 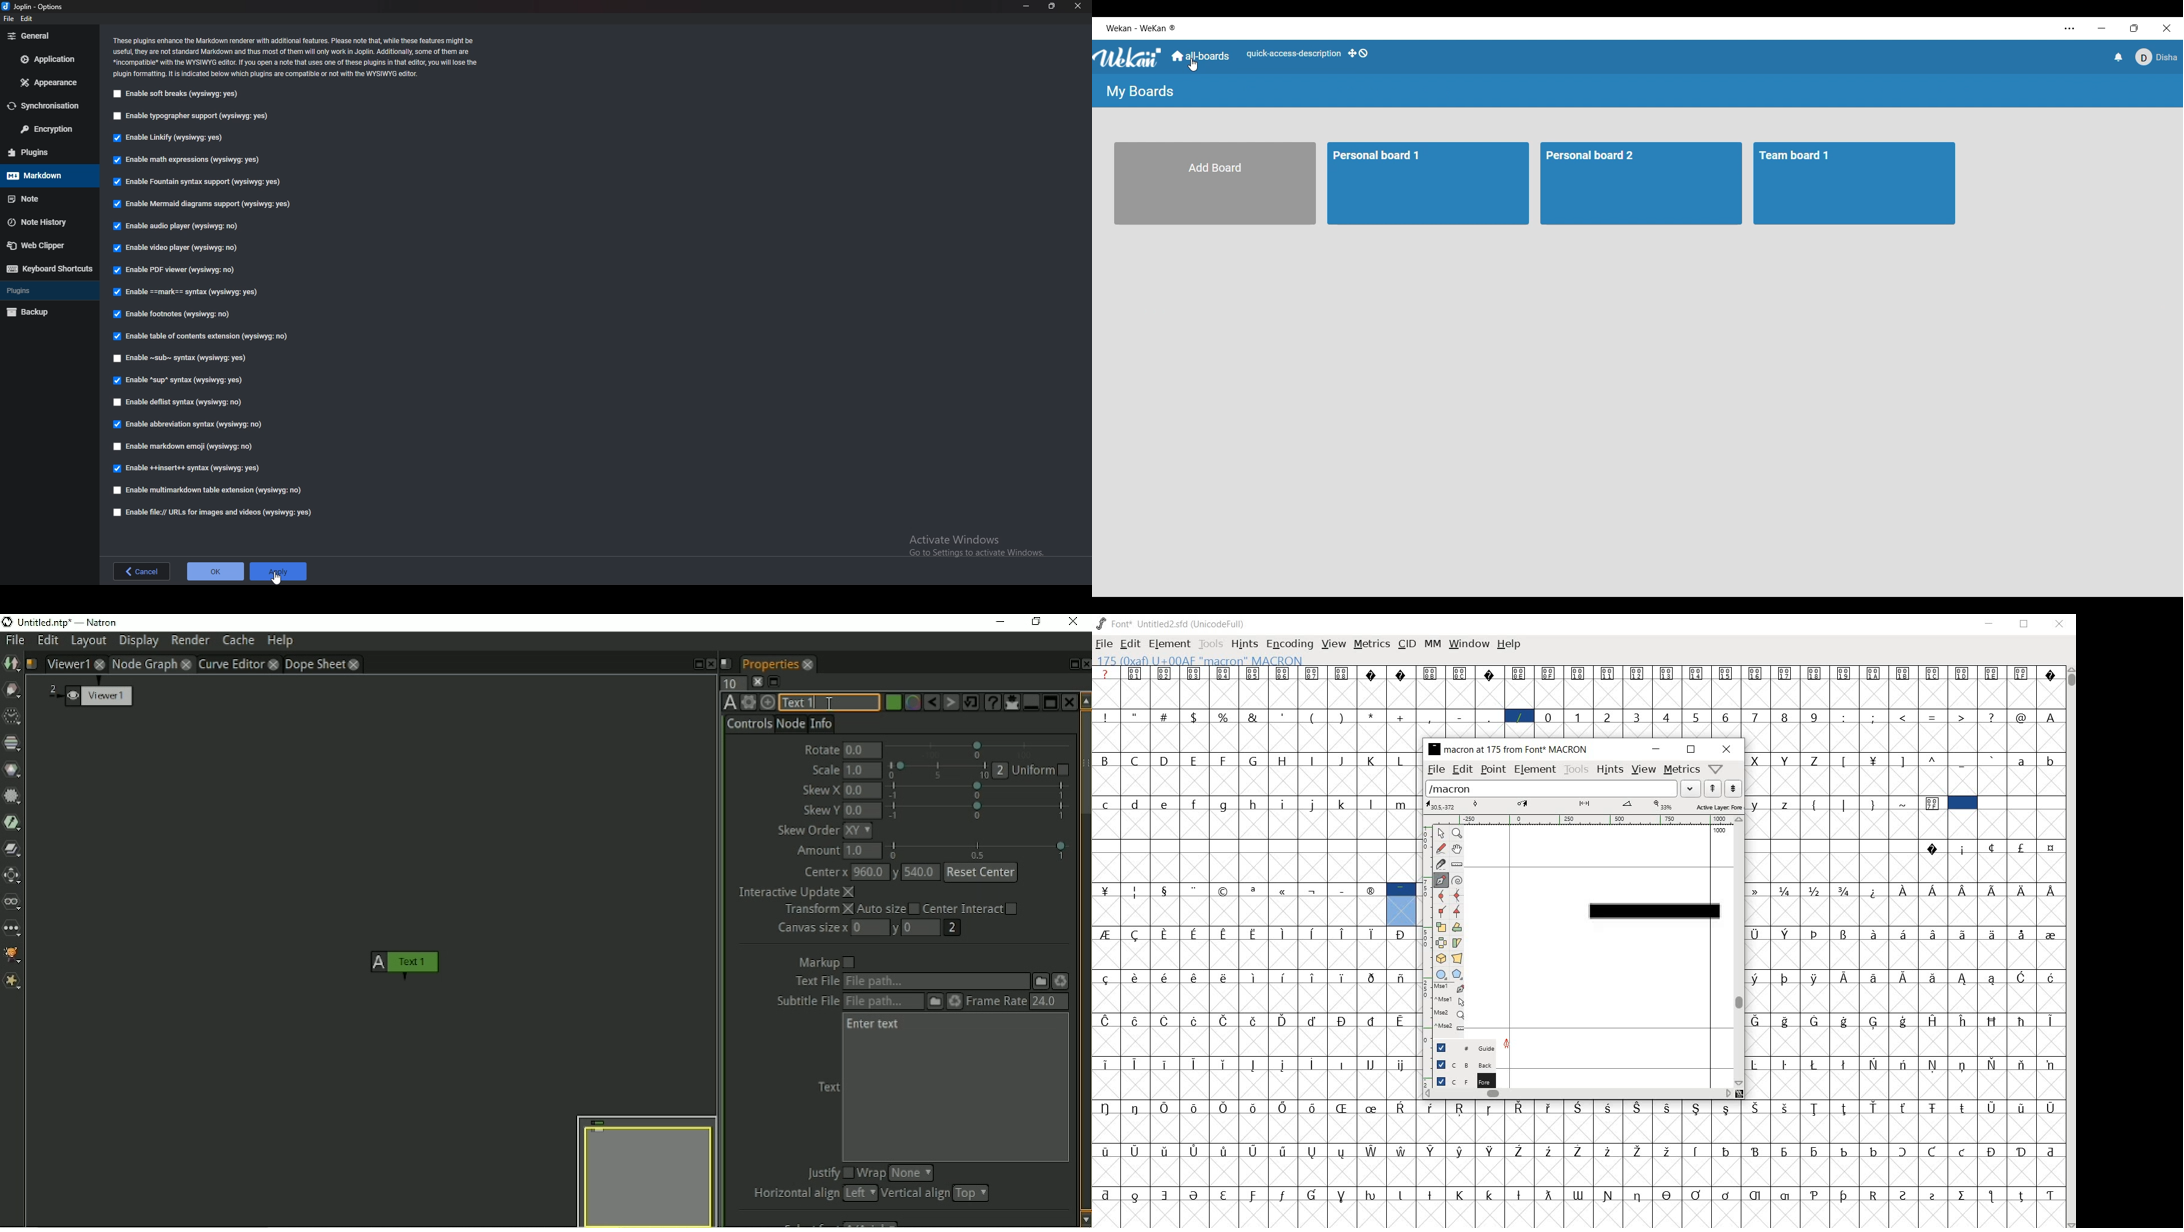 I want to click on Enable mermaid diagrams, so click(x=206, y=204).